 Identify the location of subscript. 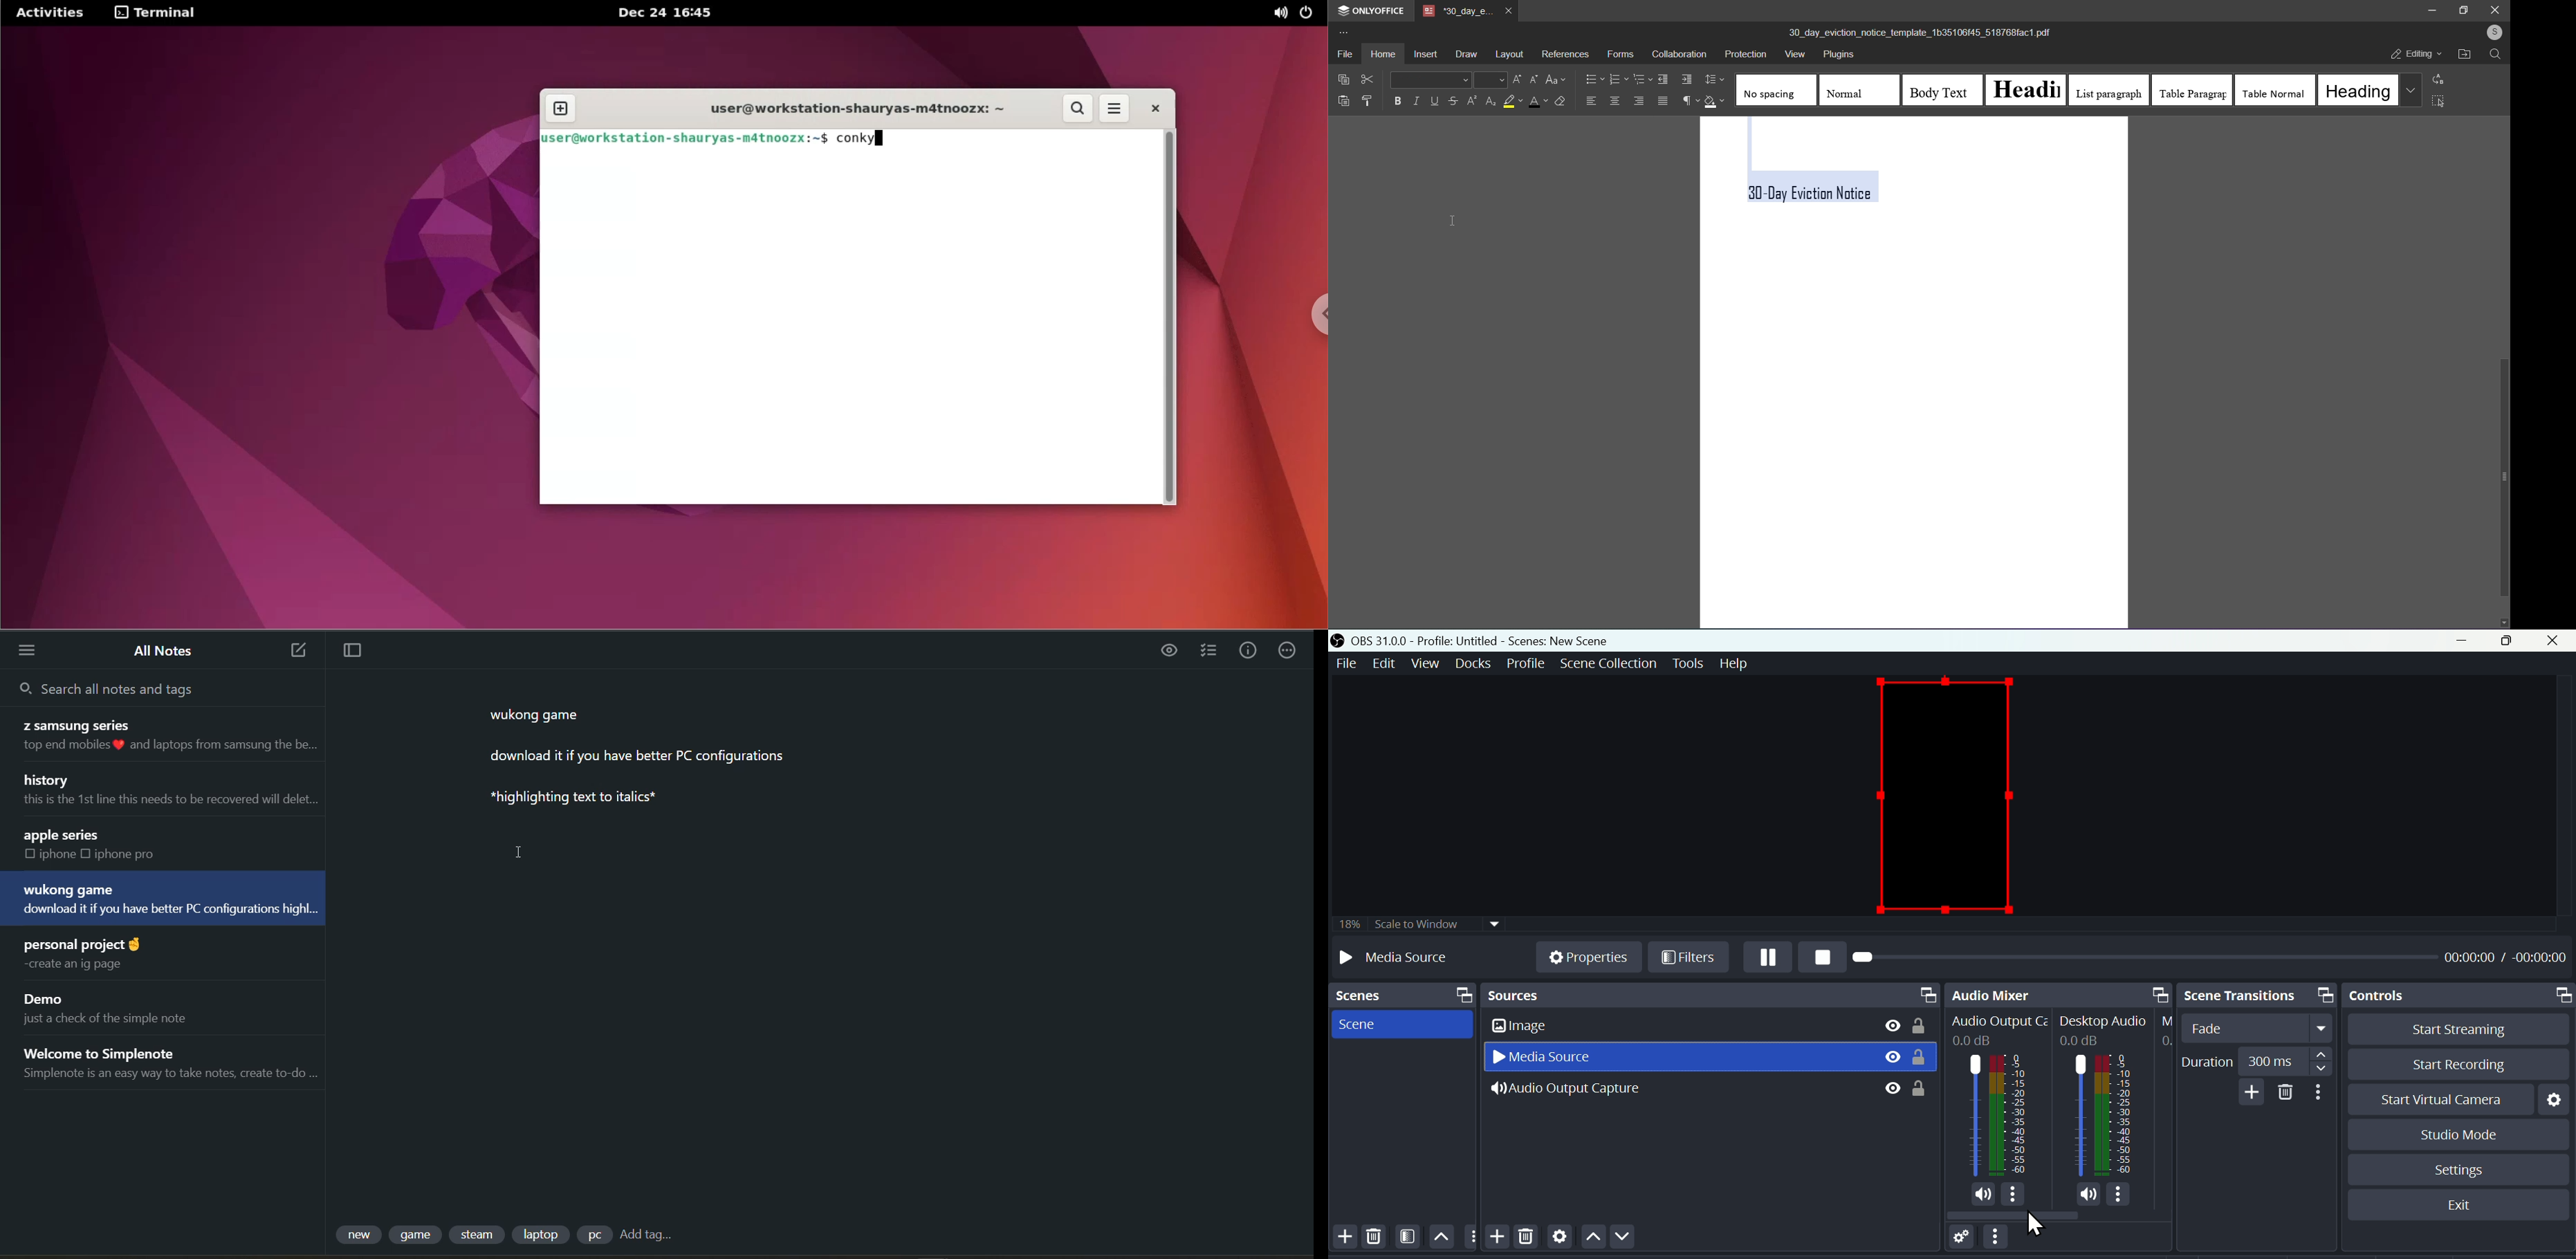
(1489, 102).